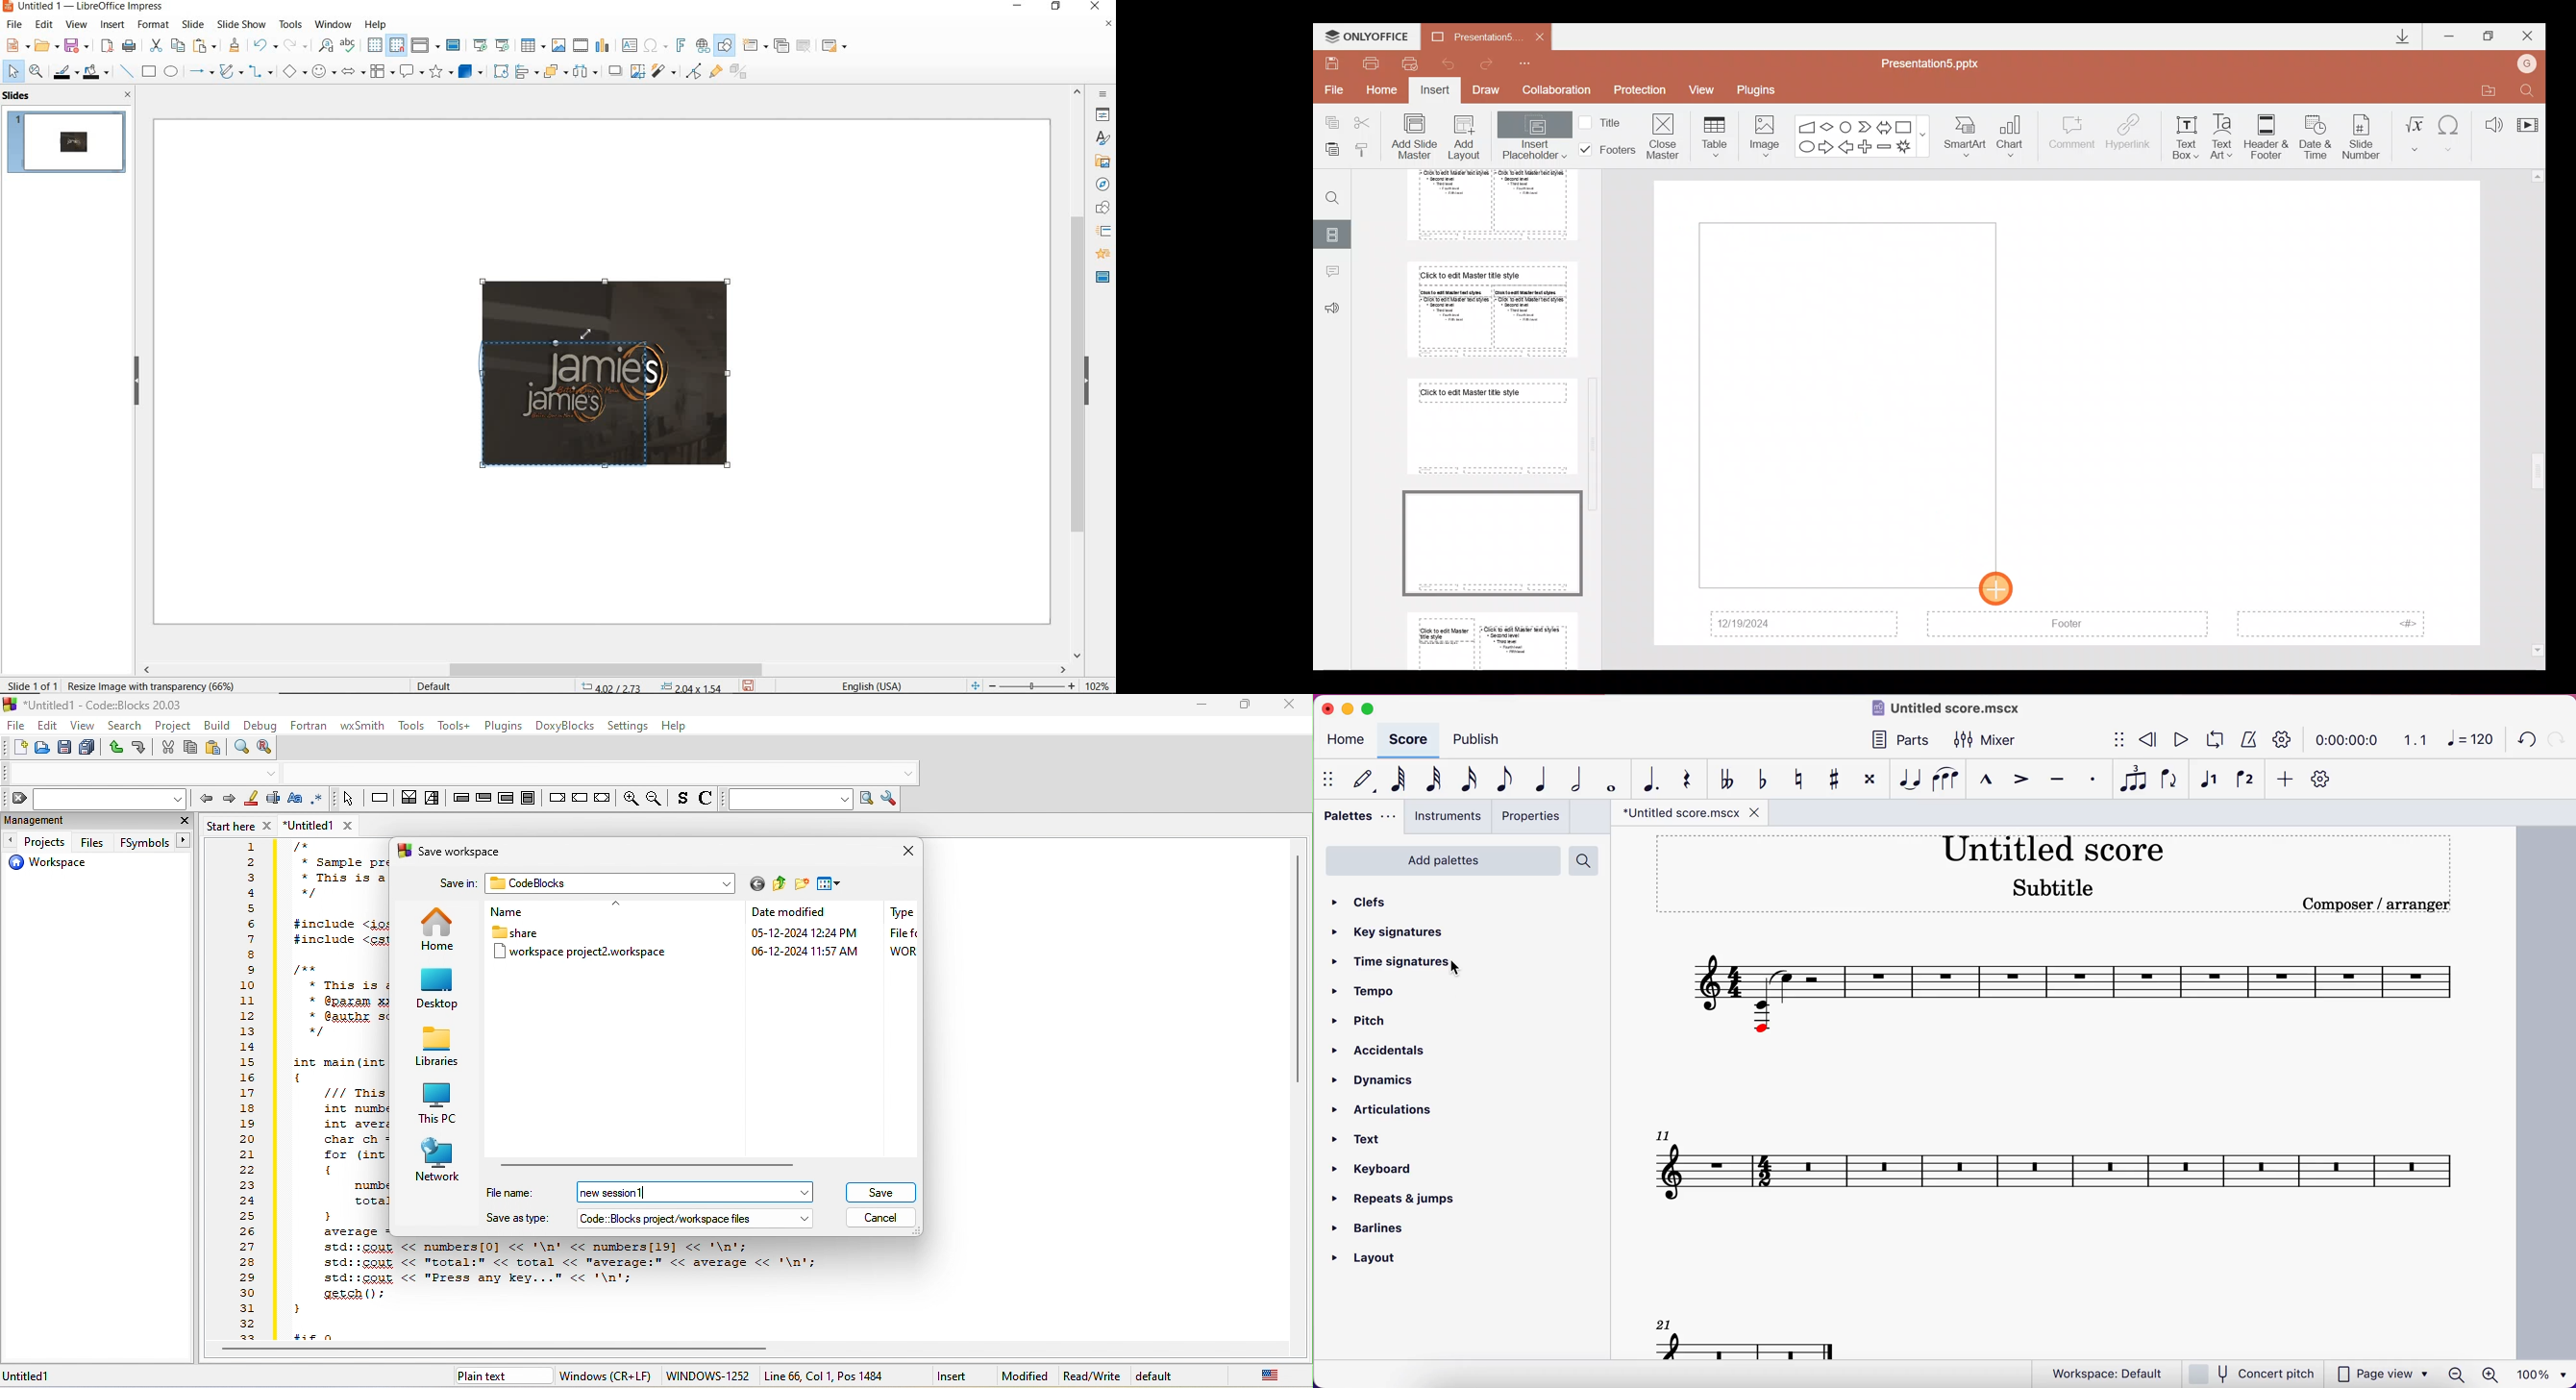 The image size is (2576, 1400). What do you see at coordinates (1362, 1140) in the screenshot?
I see `text` at bounding box center [1362, 1140].